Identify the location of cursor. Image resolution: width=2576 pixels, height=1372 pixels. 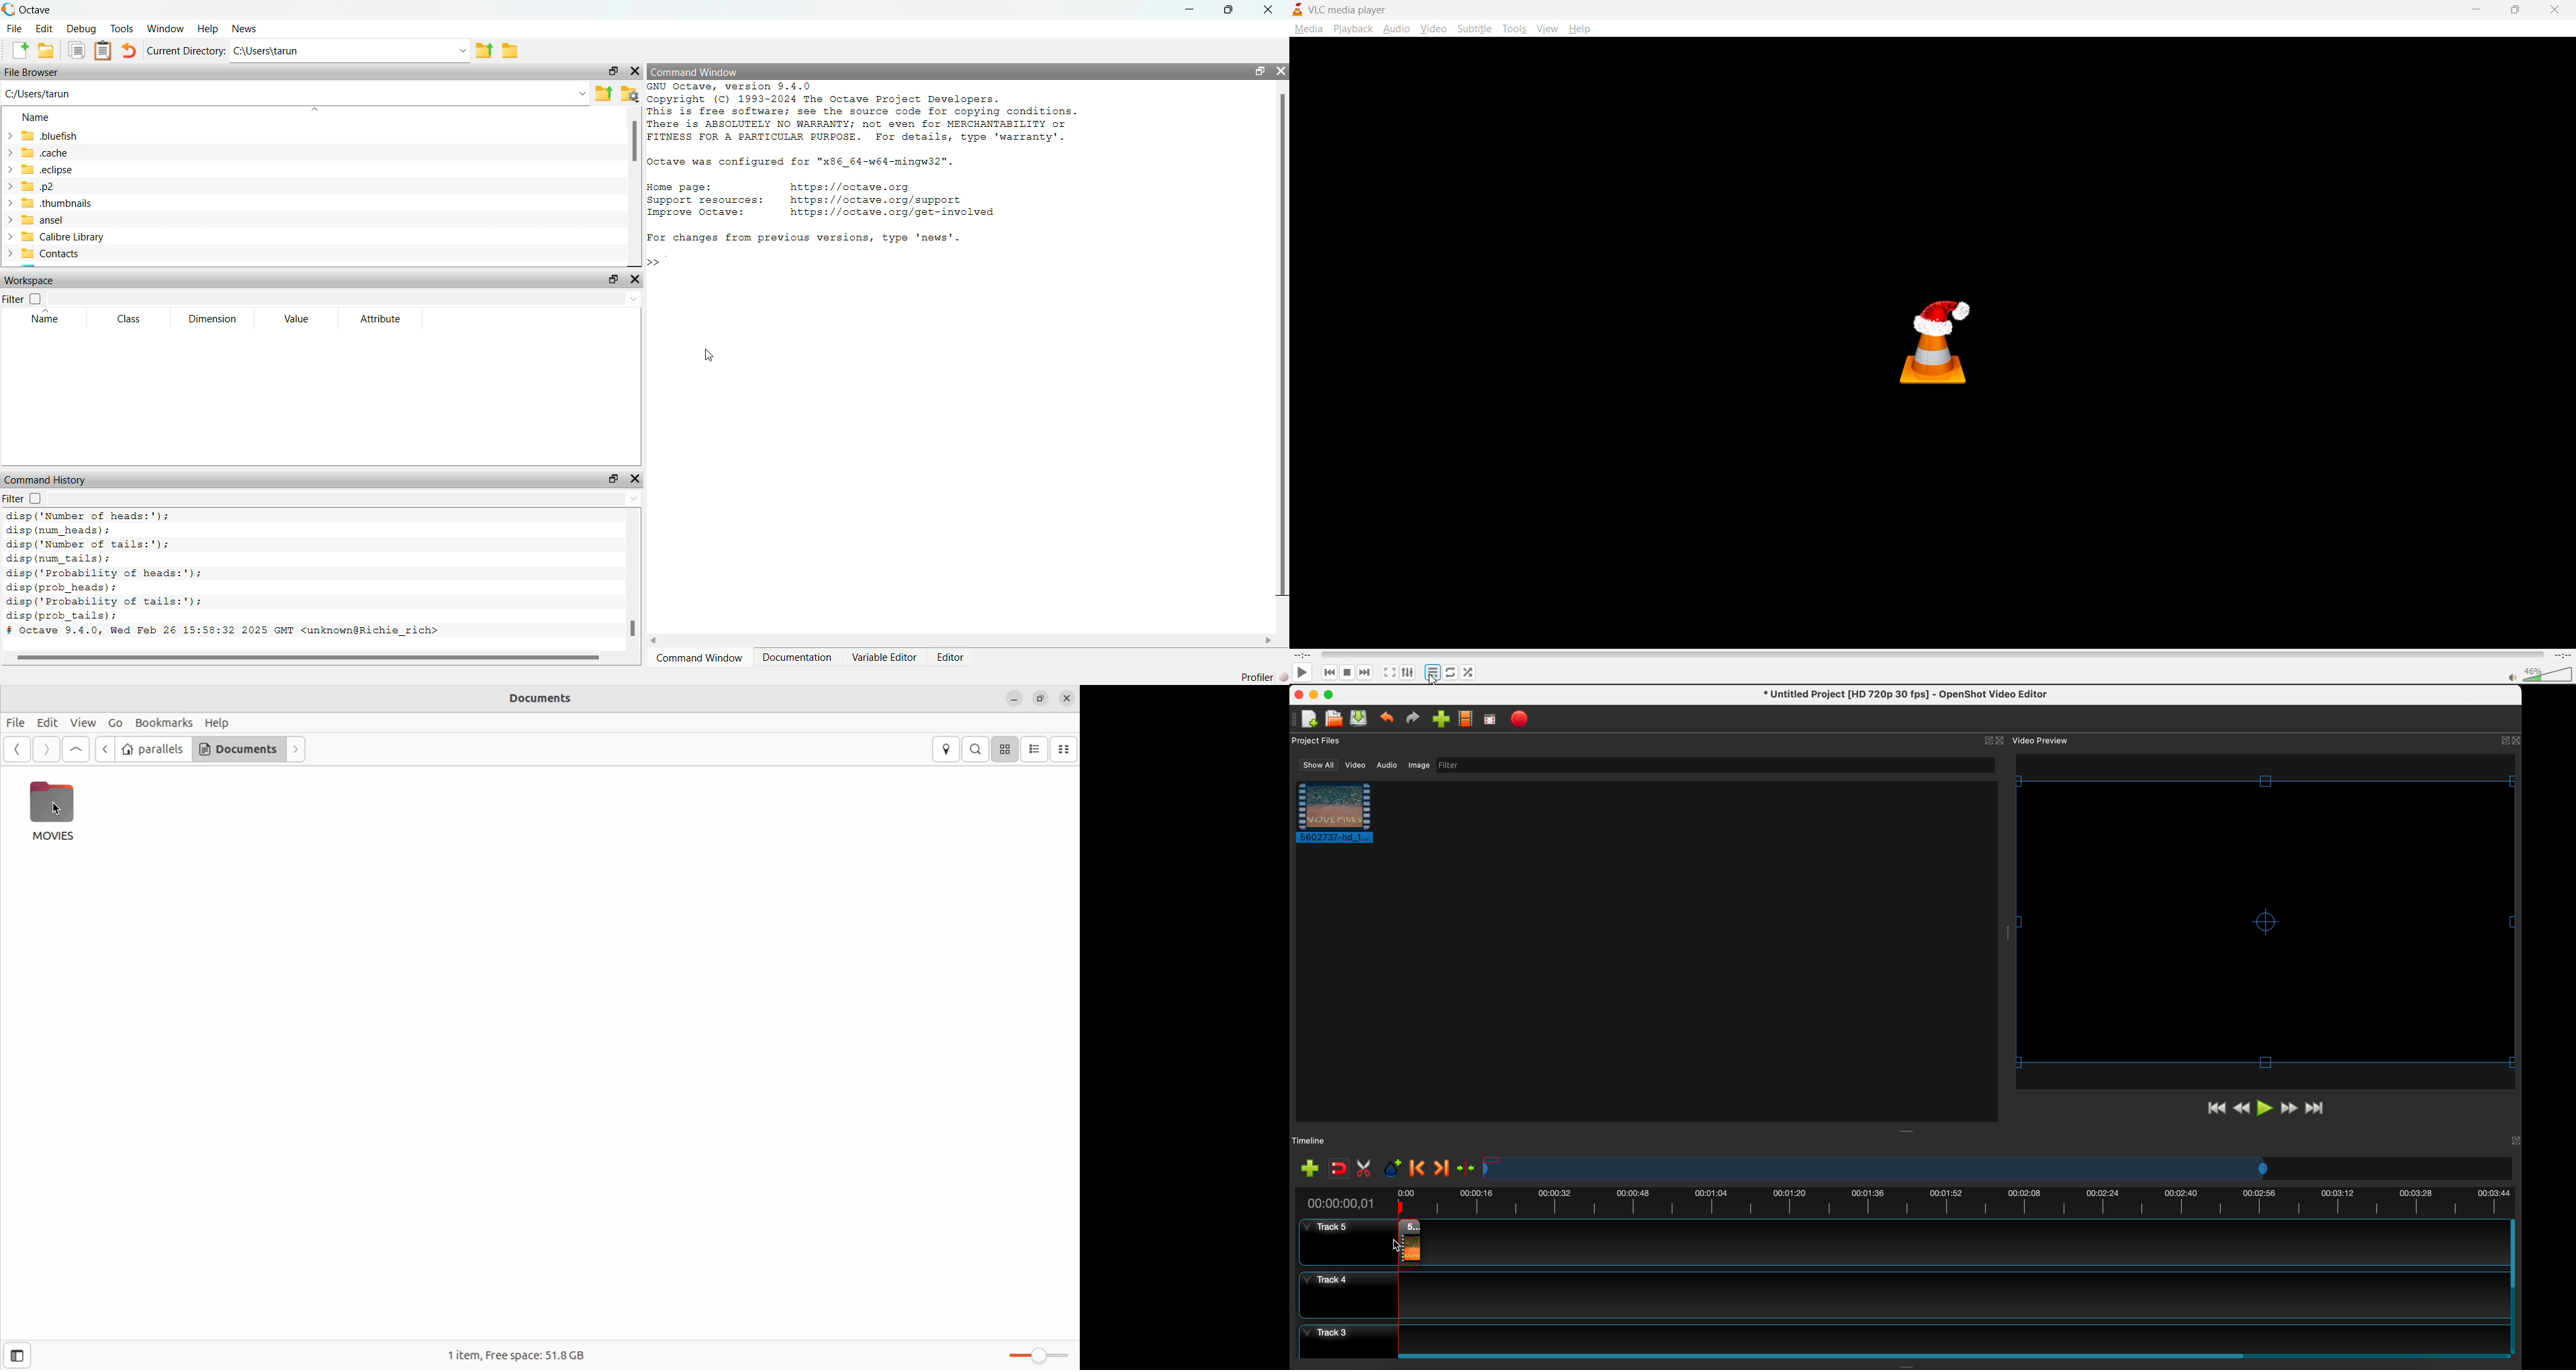
(708, 355).